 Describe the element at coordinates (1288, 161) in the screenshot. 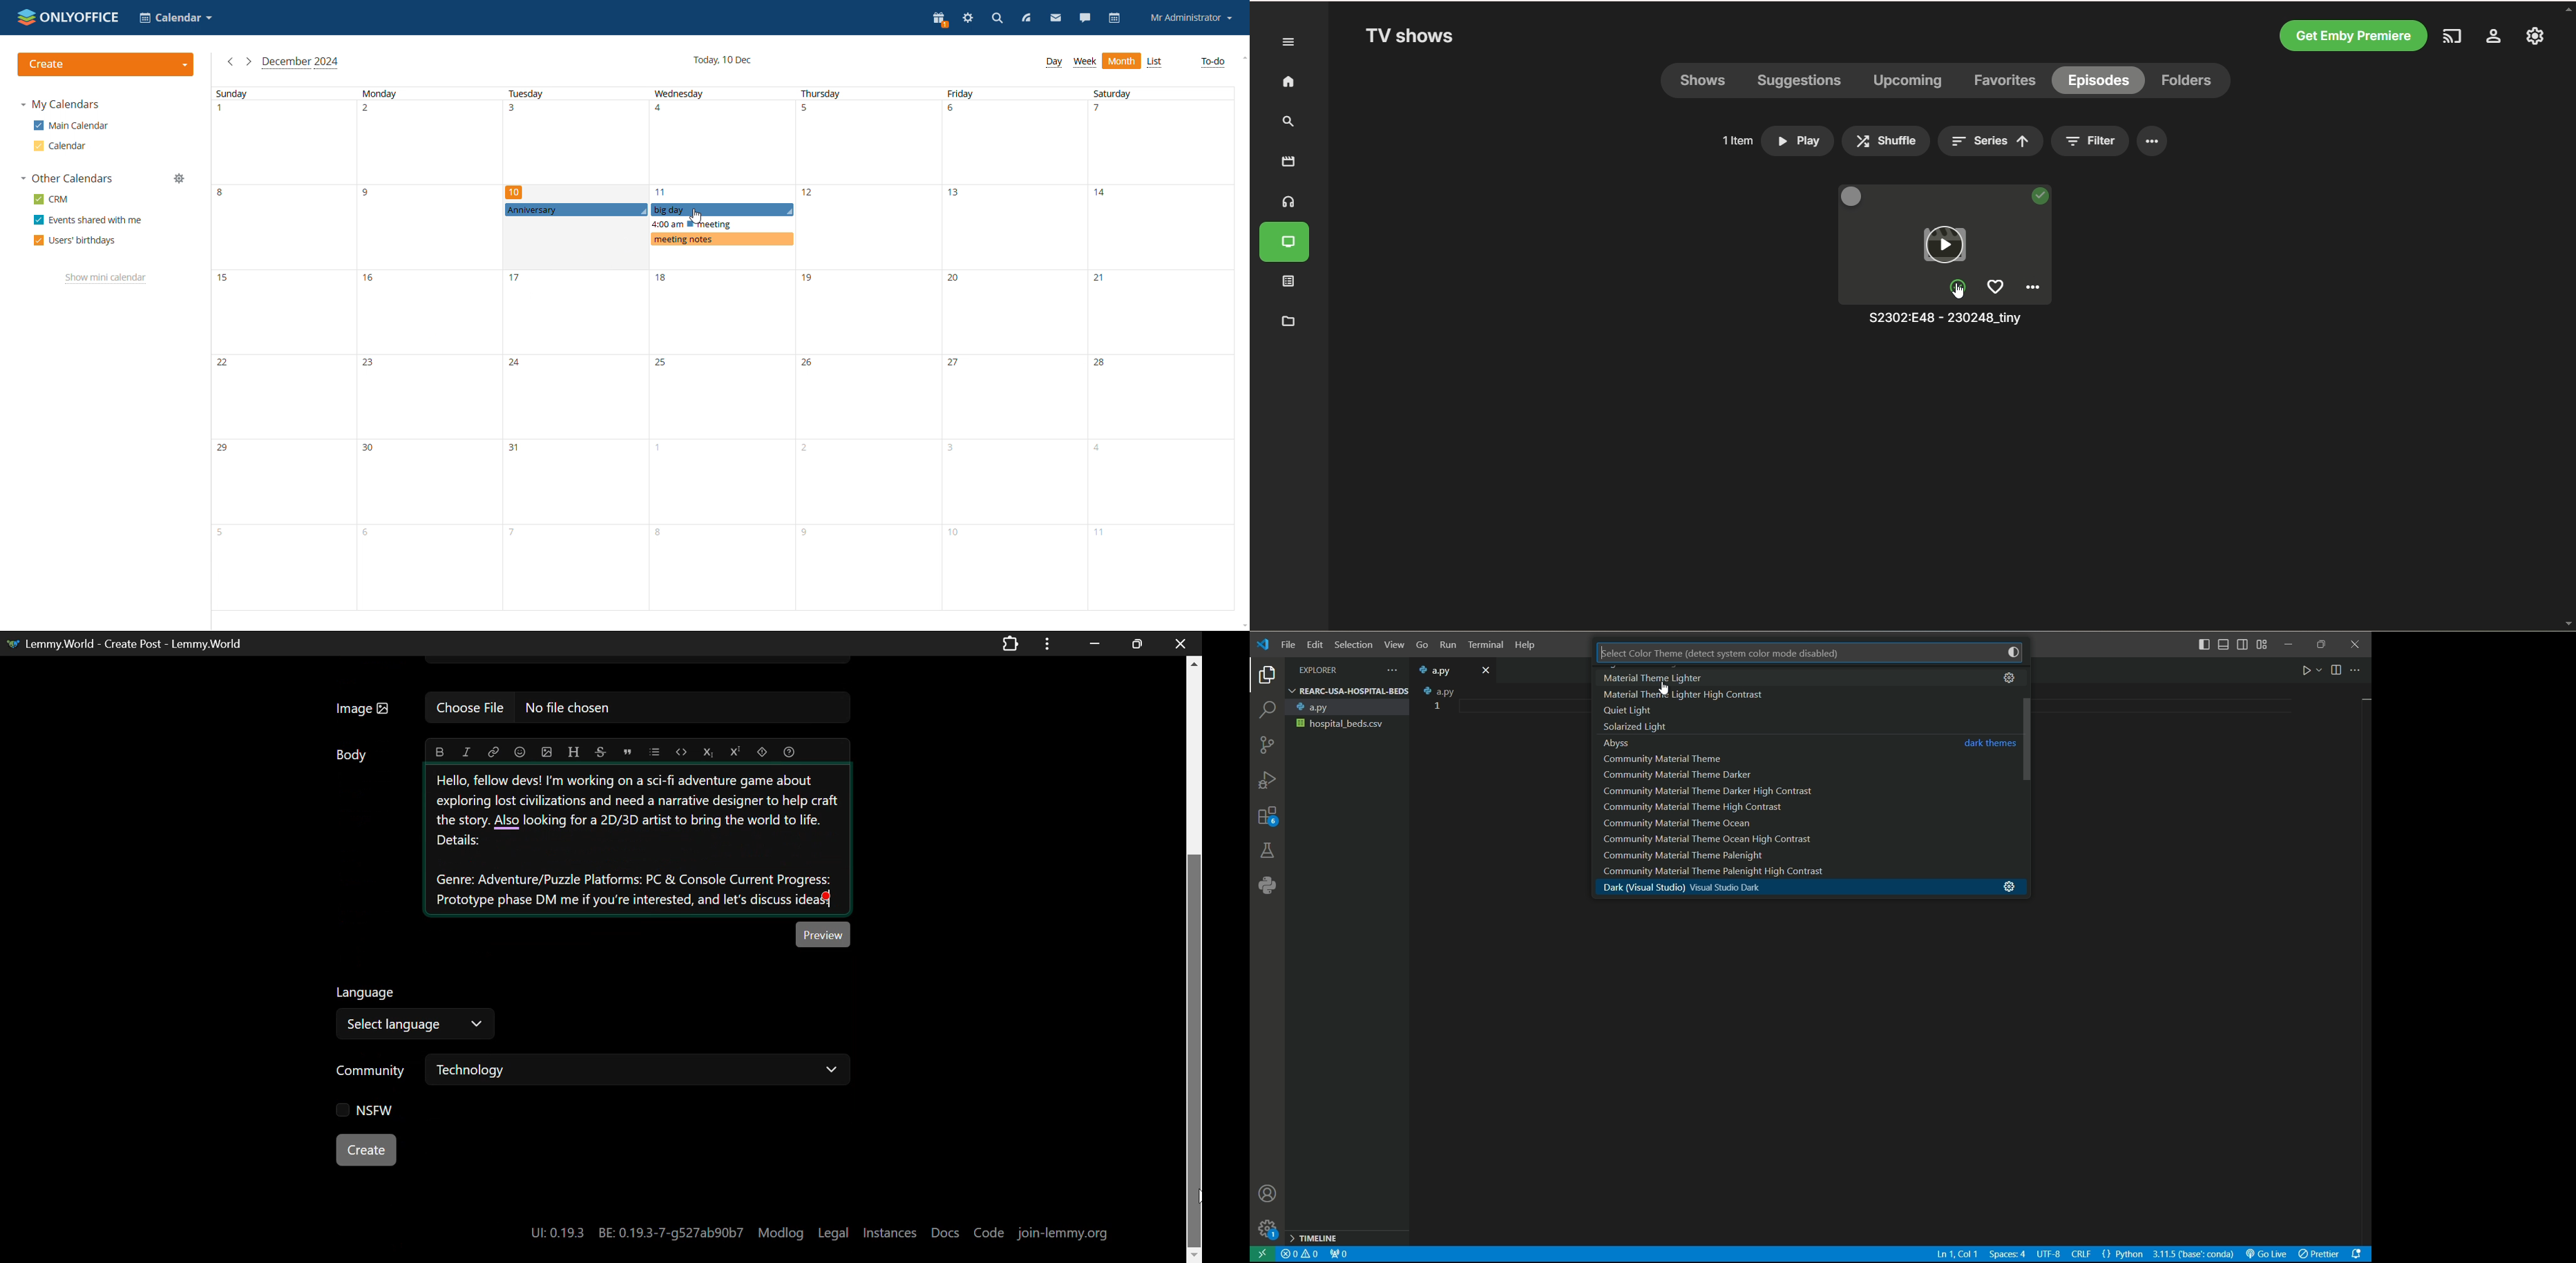

I see `movies` at that location.